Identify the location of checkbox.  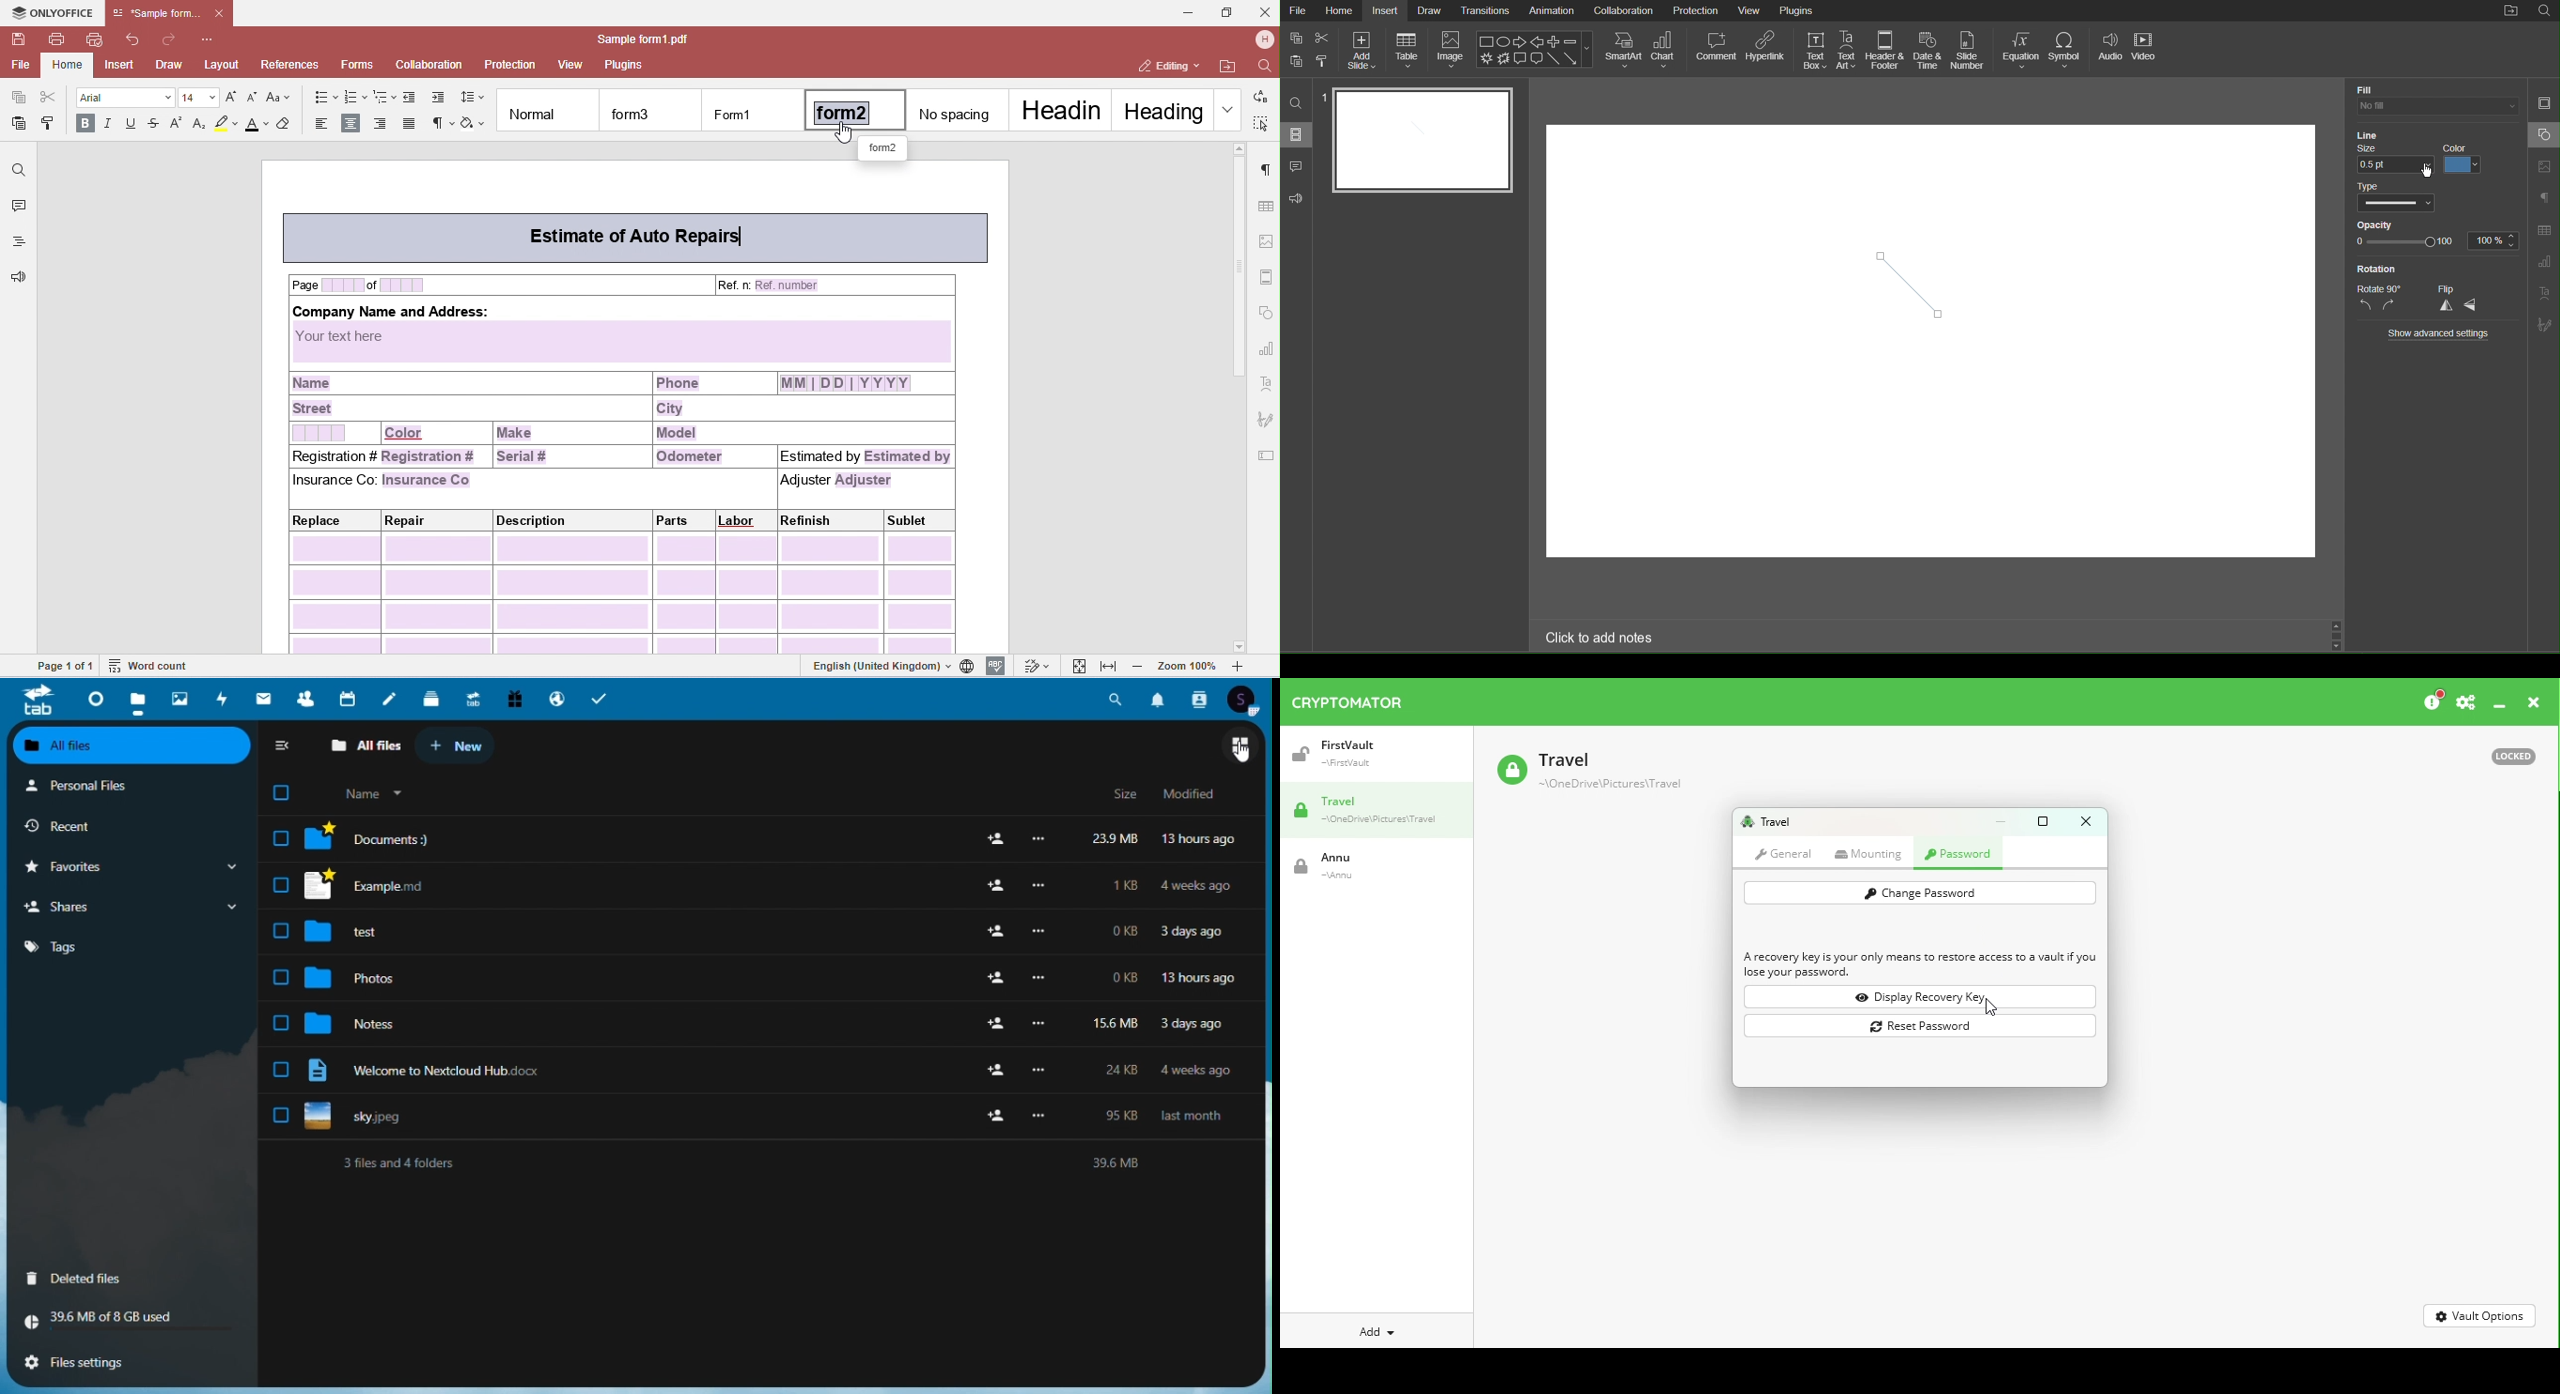
(281, 1023).